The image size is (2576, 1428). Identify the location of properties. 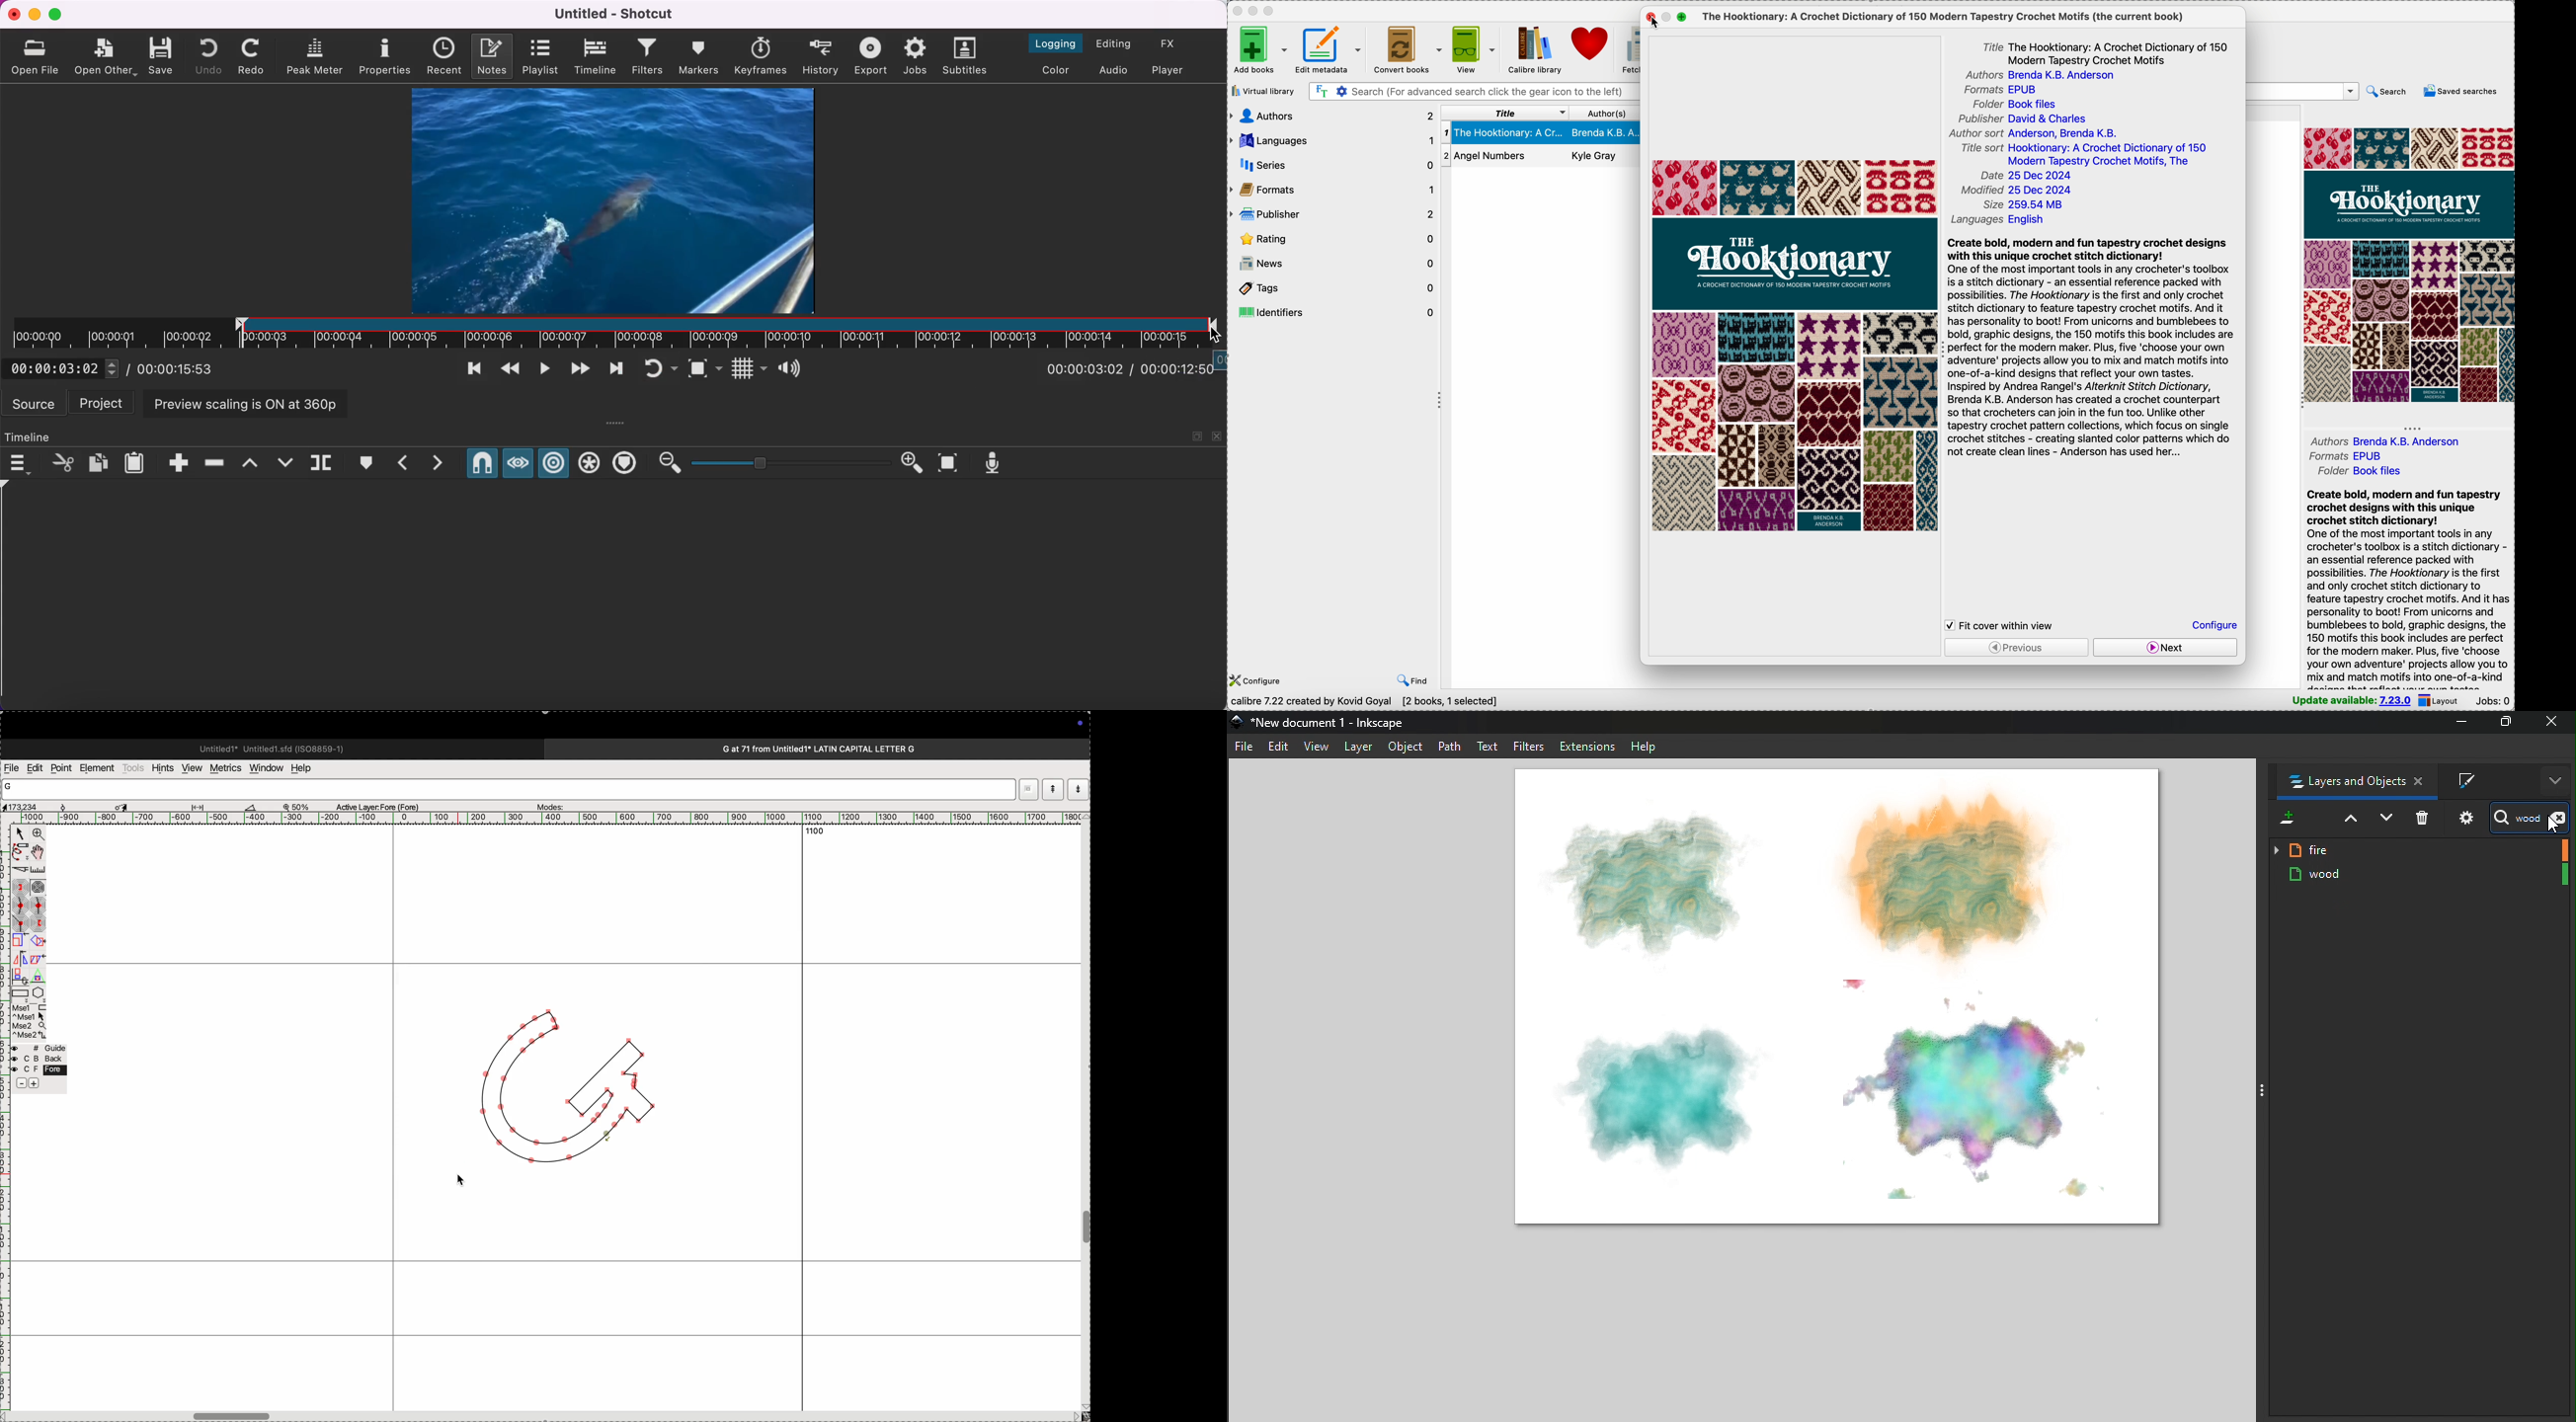
(386, 55).